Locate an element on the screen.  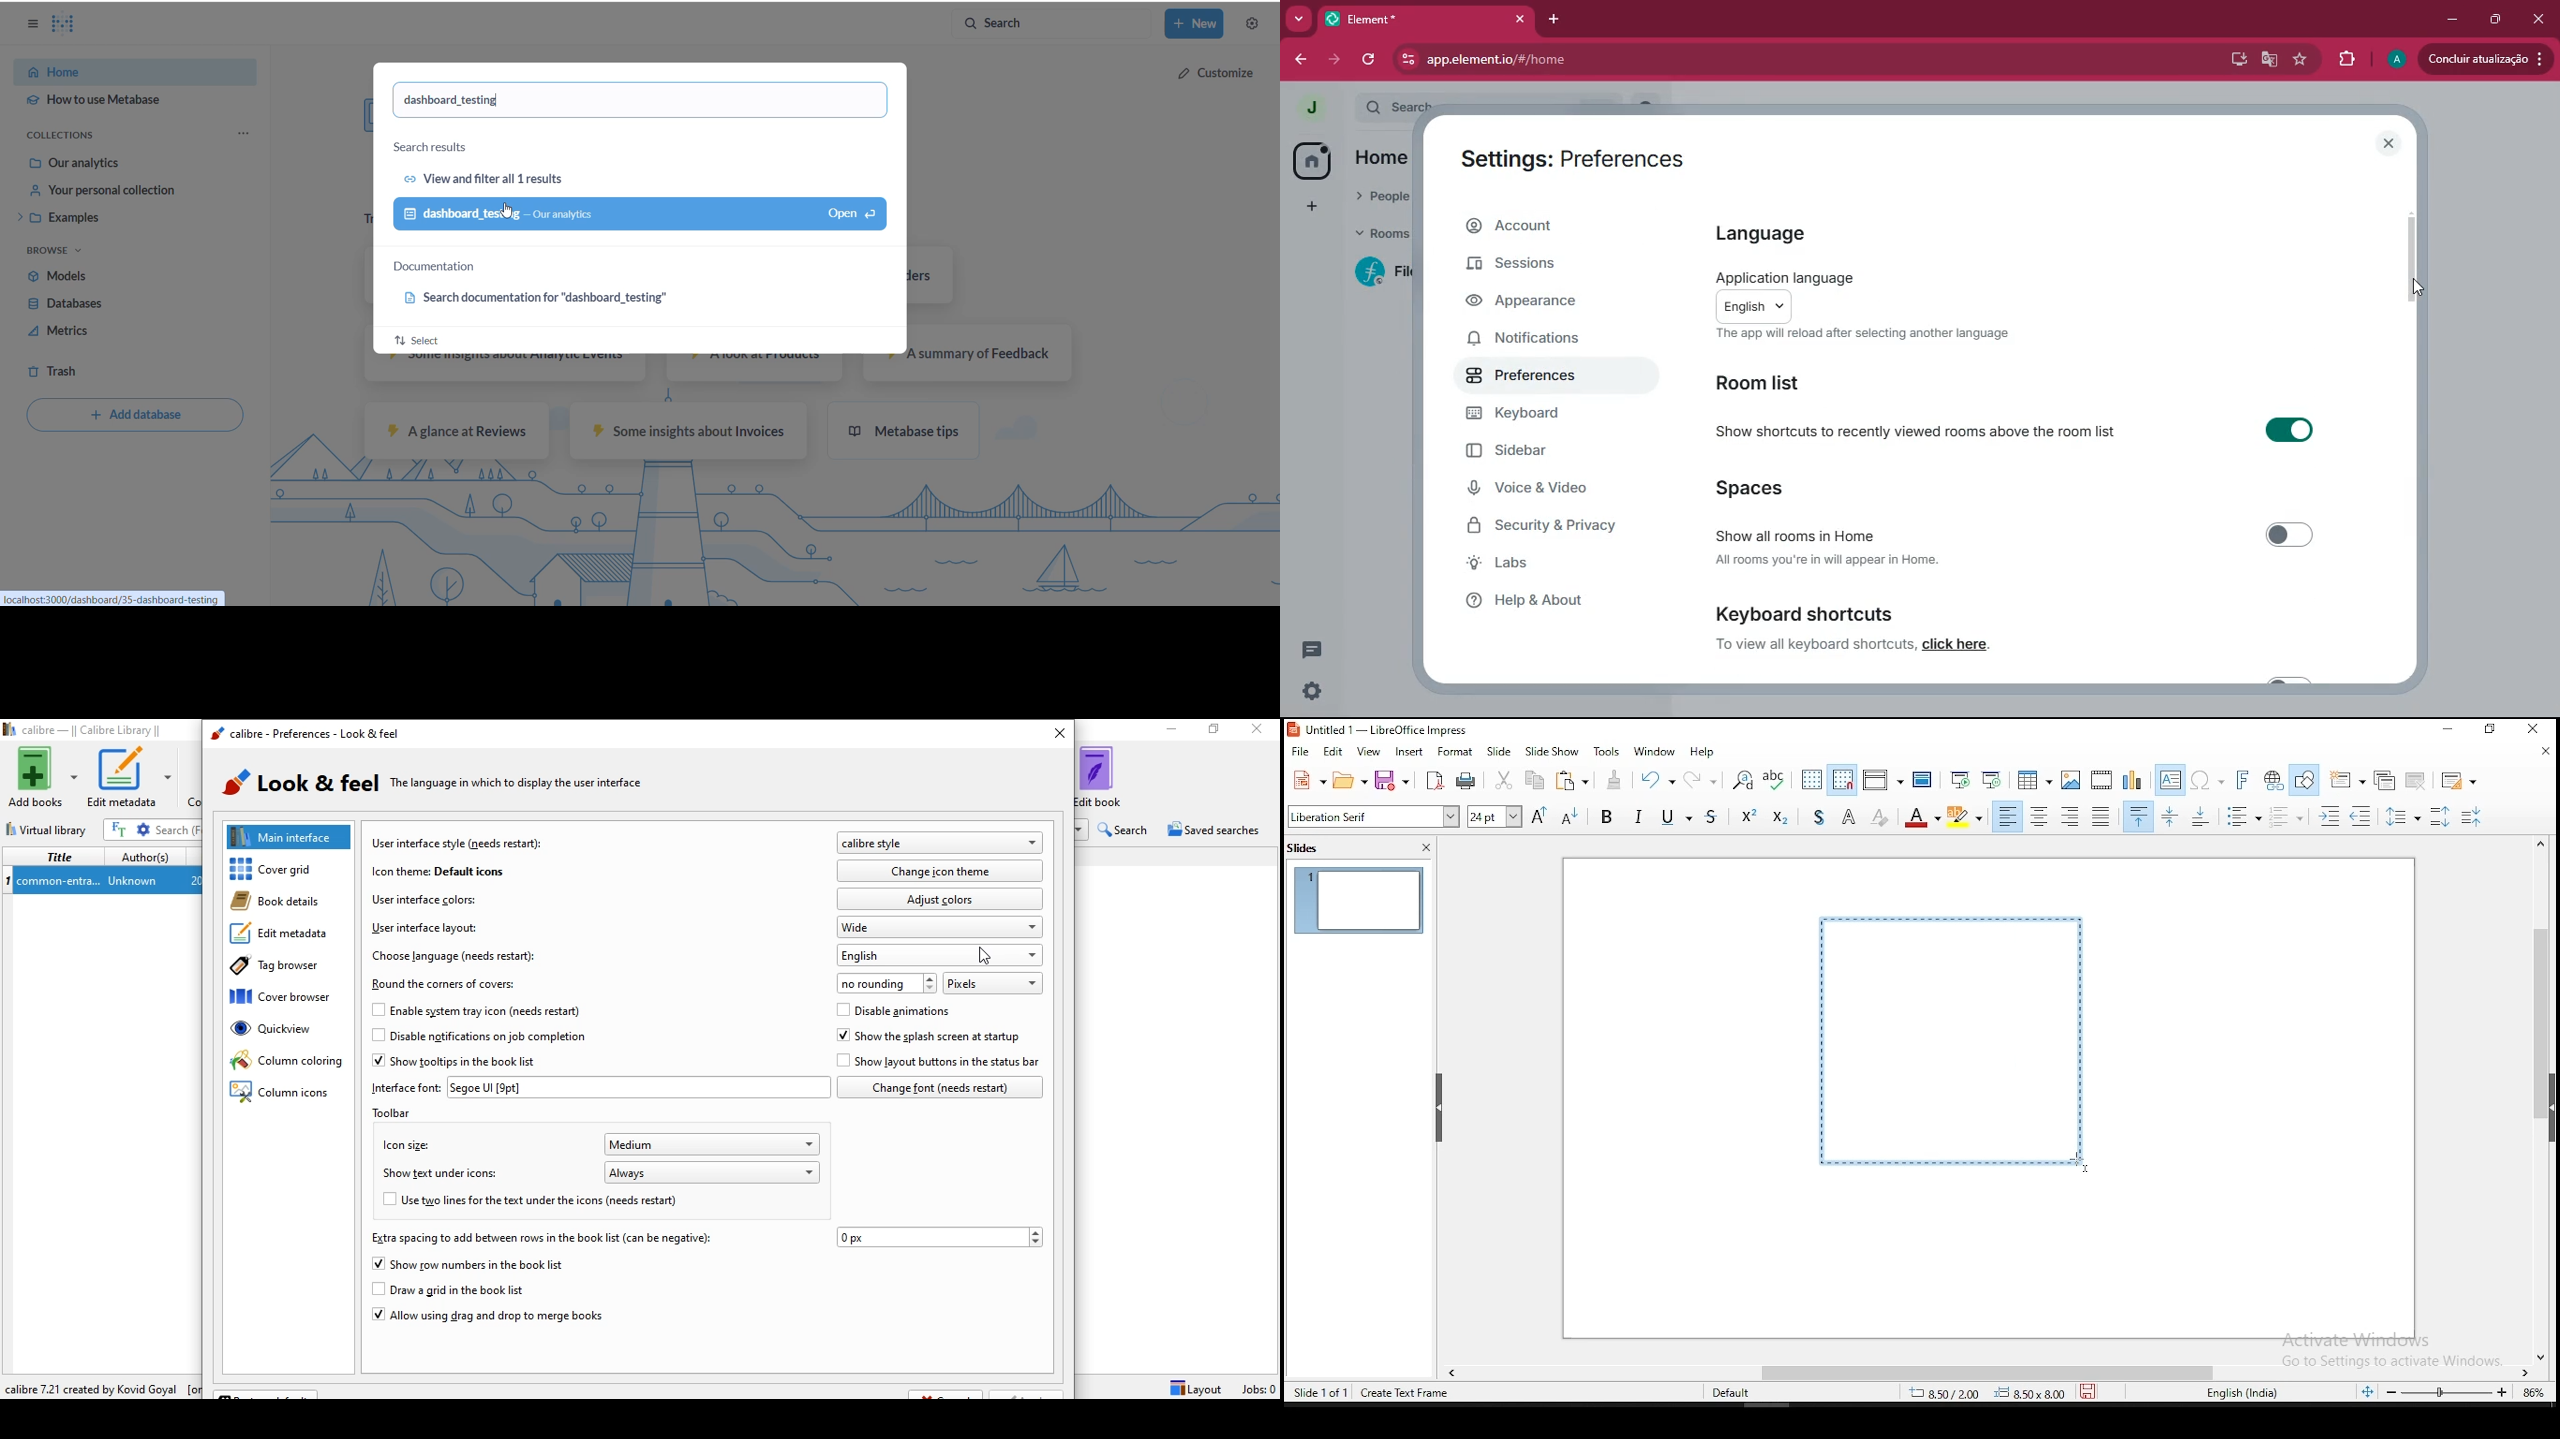
preferences is located at coordinates (1539, 378).